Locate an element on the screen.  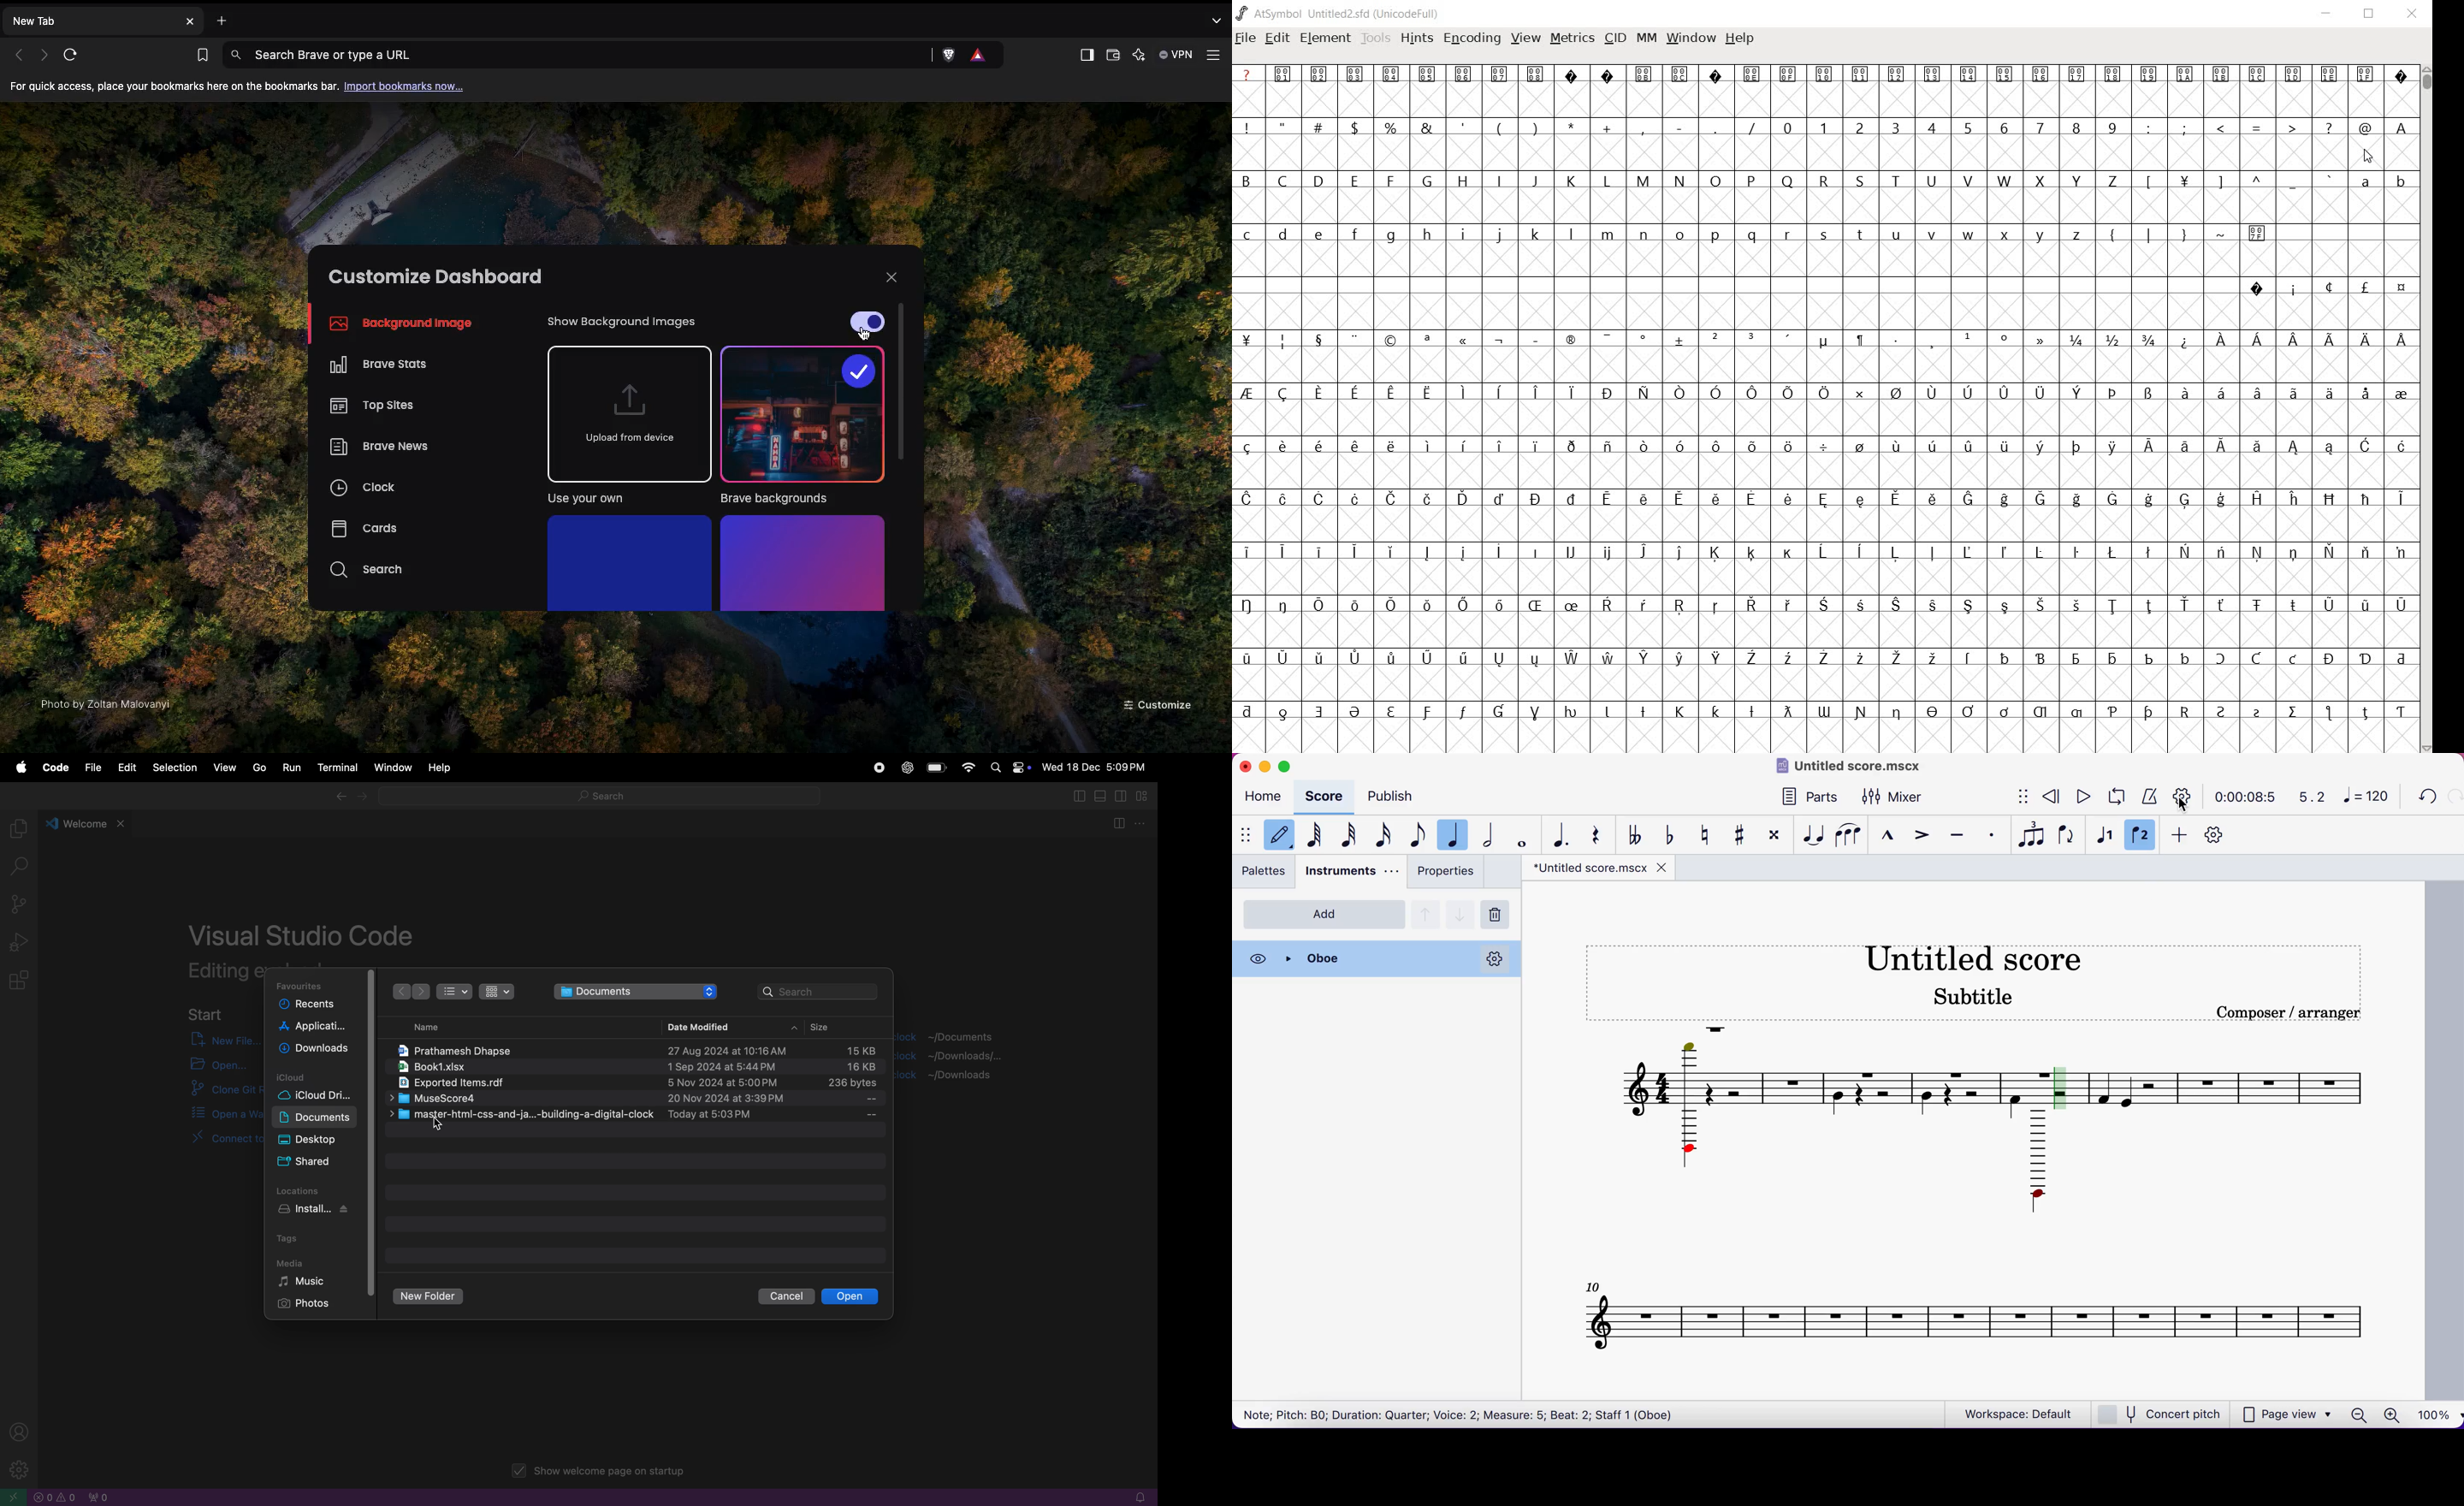
quarter note is located at coordinates (1456, 833).